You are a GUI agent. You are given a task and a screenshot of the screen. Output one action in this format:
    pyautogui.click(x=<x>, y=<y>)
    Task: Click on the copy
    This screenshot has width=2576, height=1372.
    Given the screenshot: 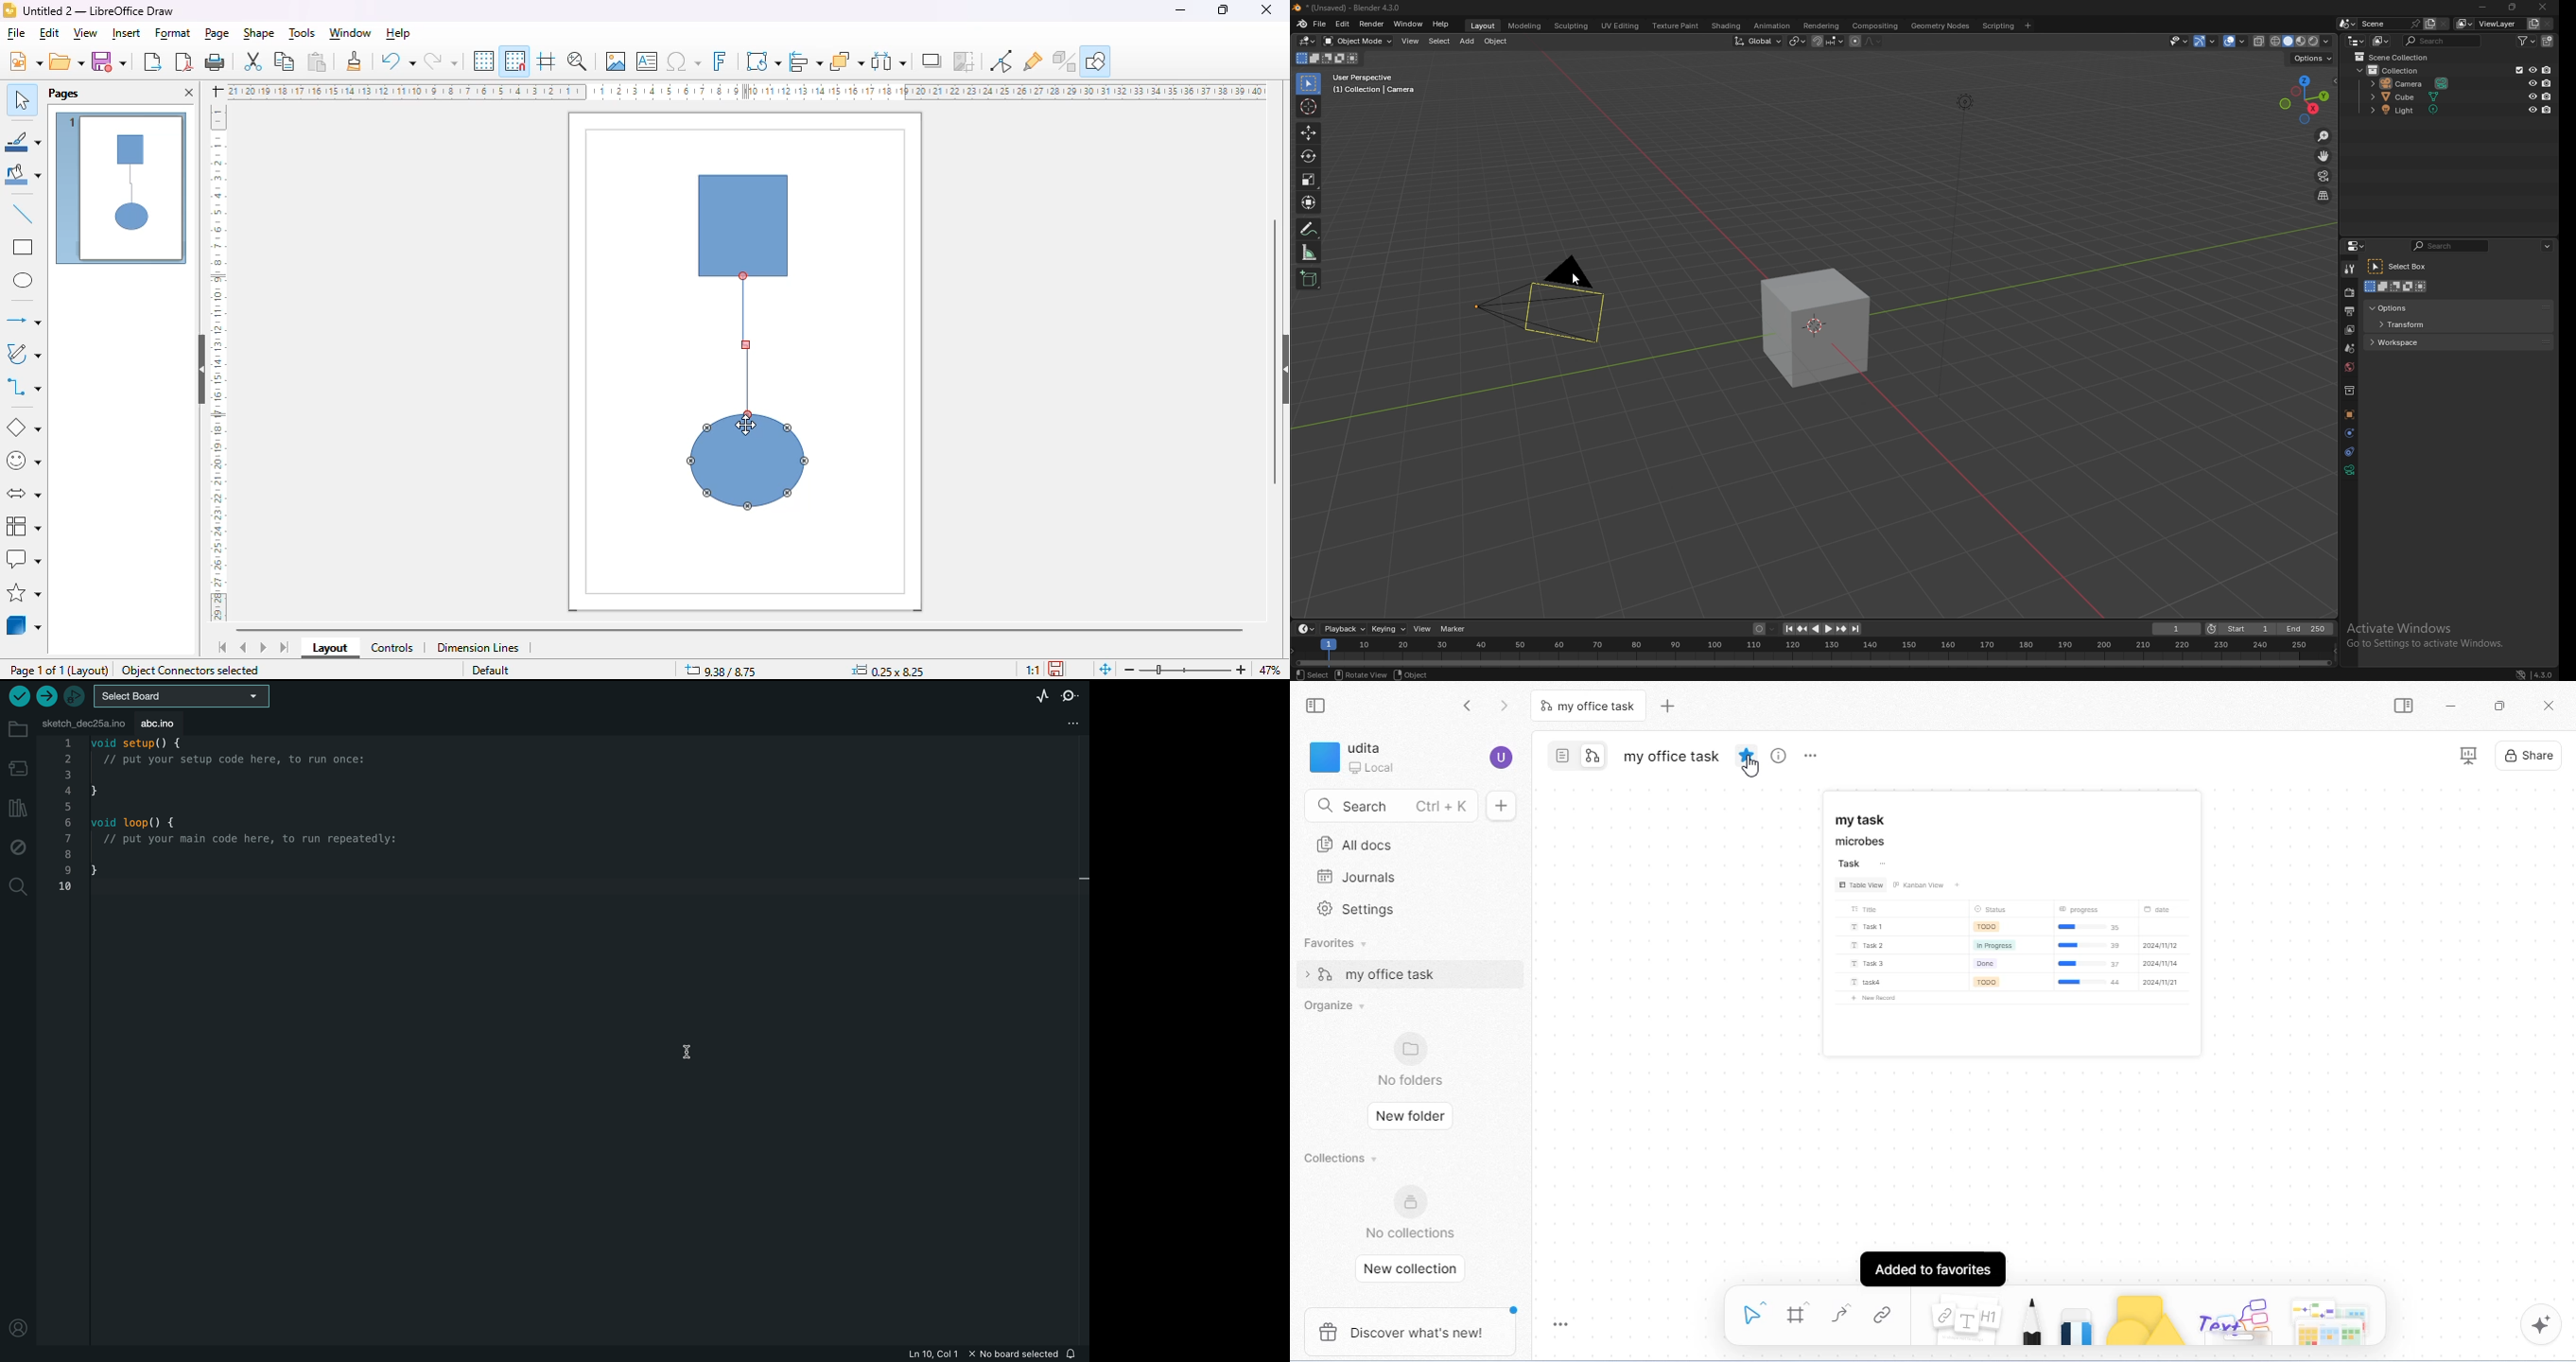 What is the action you would take?
    pyautogui.click(x=284, y=61)
    